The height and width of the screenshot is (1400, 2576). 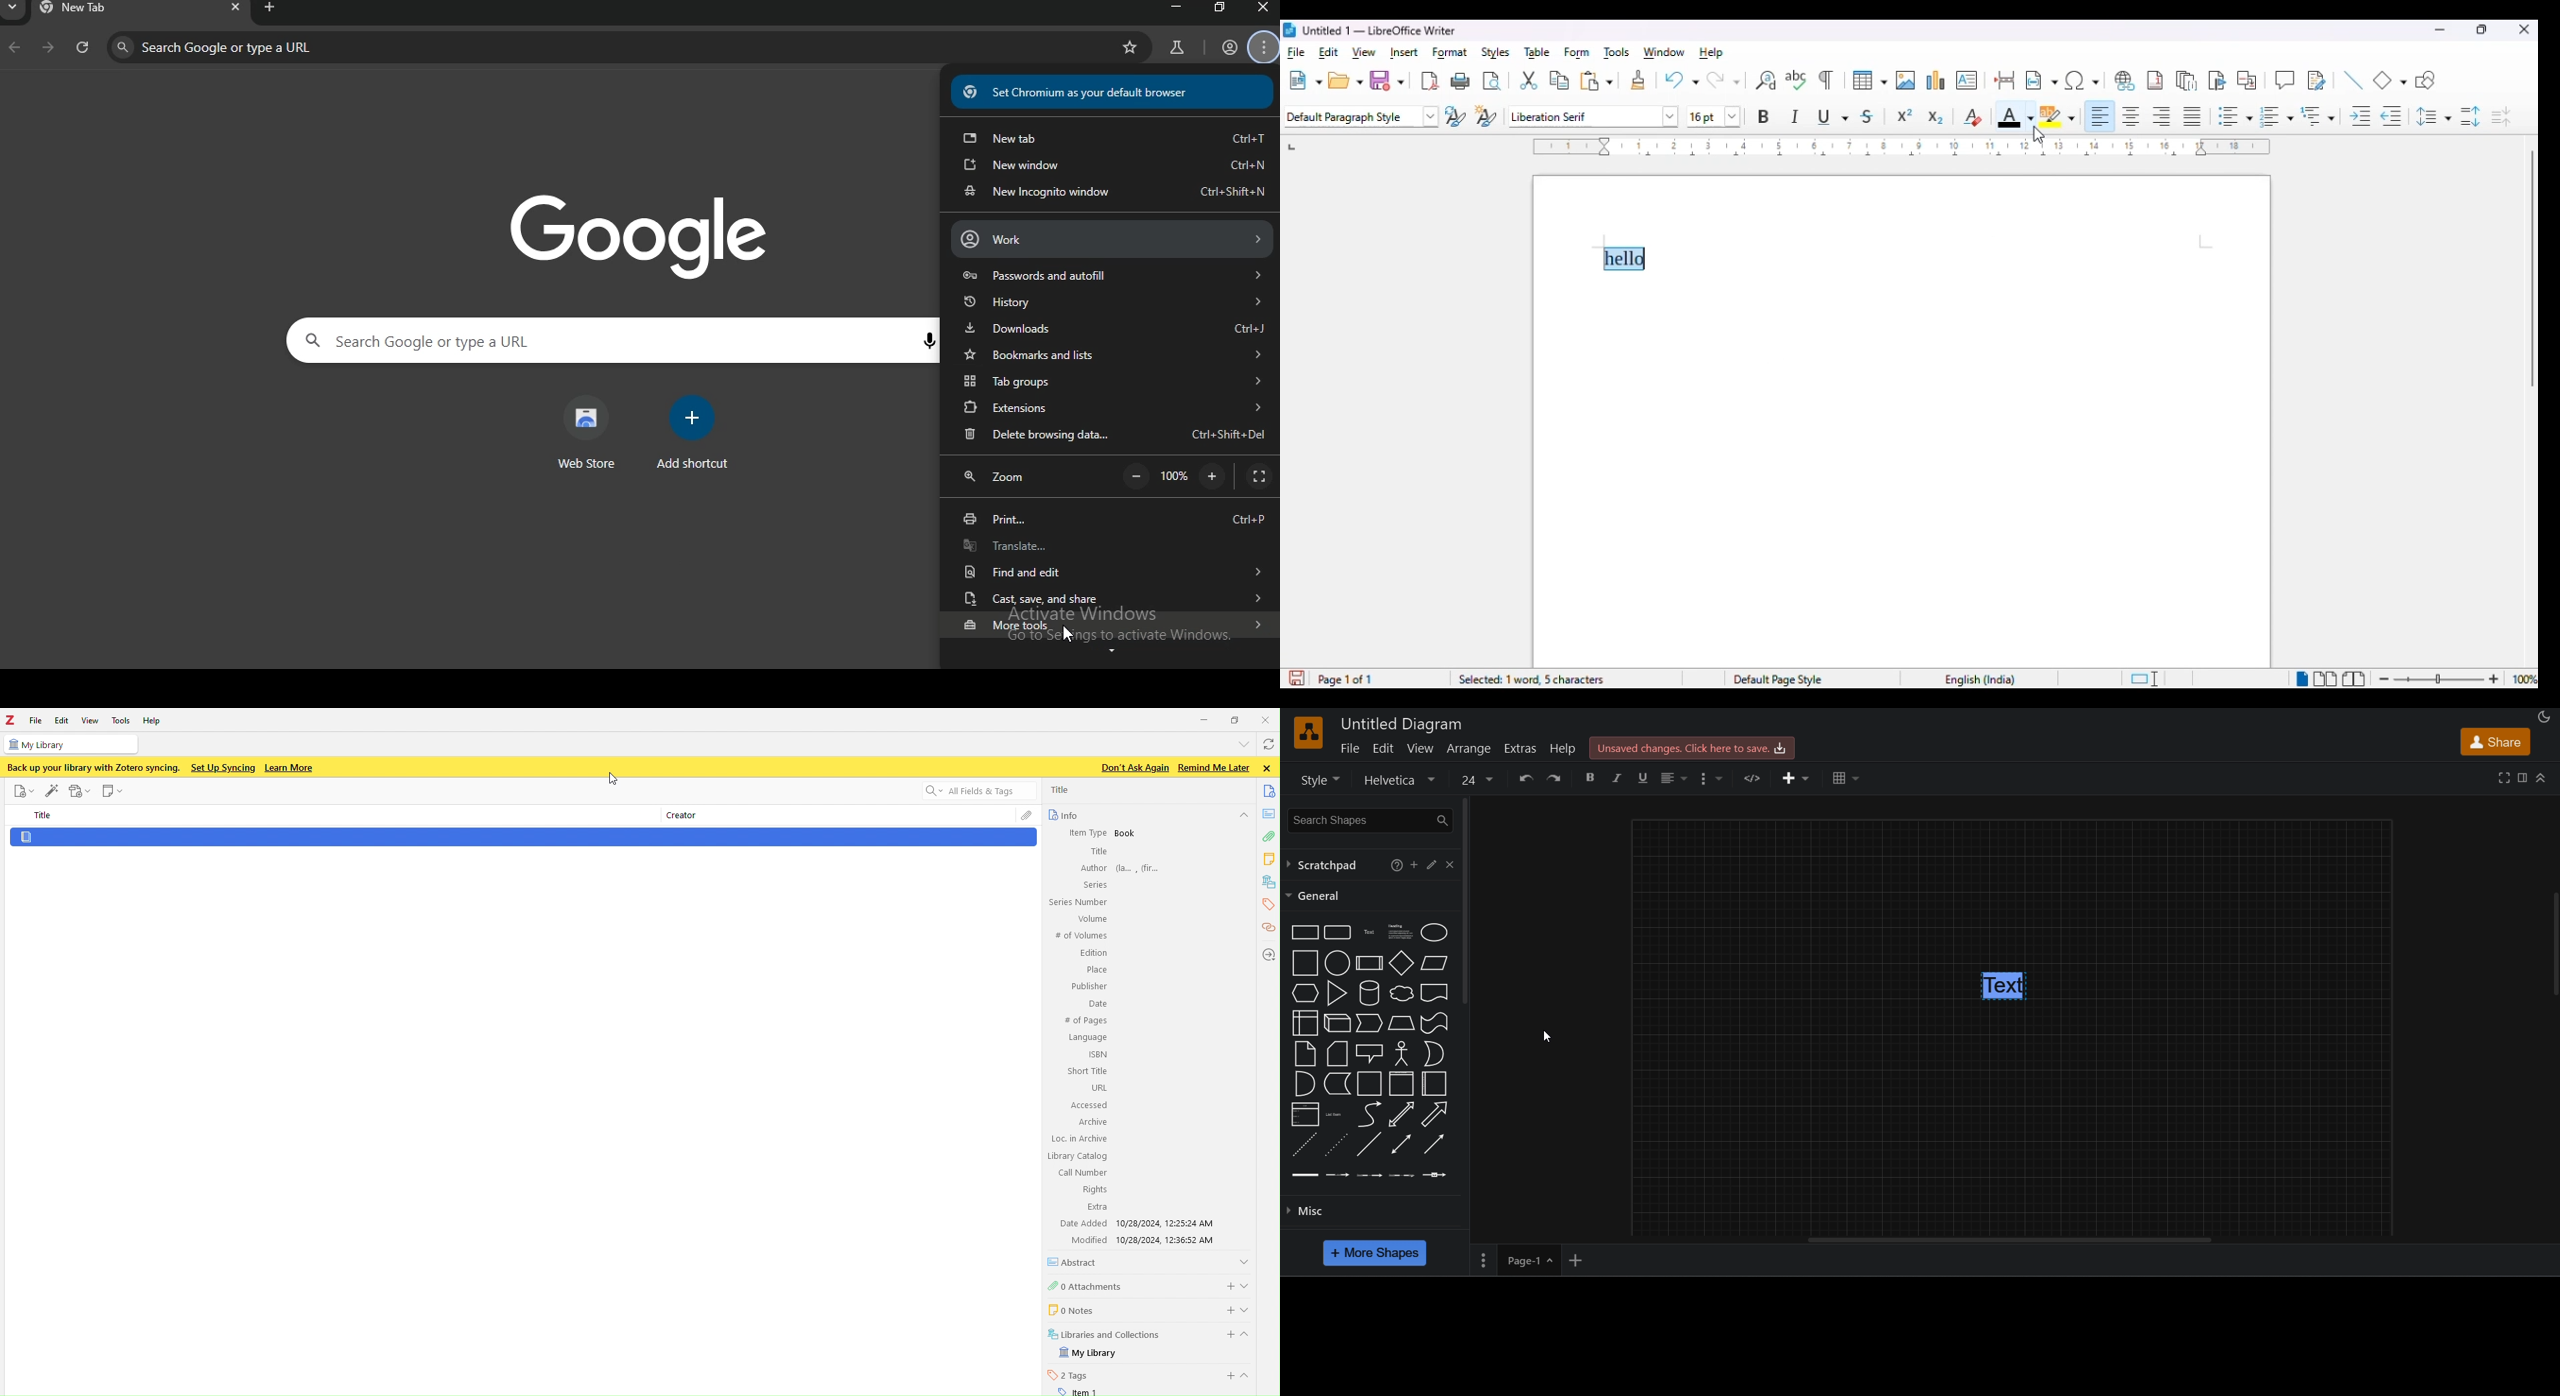 I want to click on decrease indent, so click(x=2393, y=117).